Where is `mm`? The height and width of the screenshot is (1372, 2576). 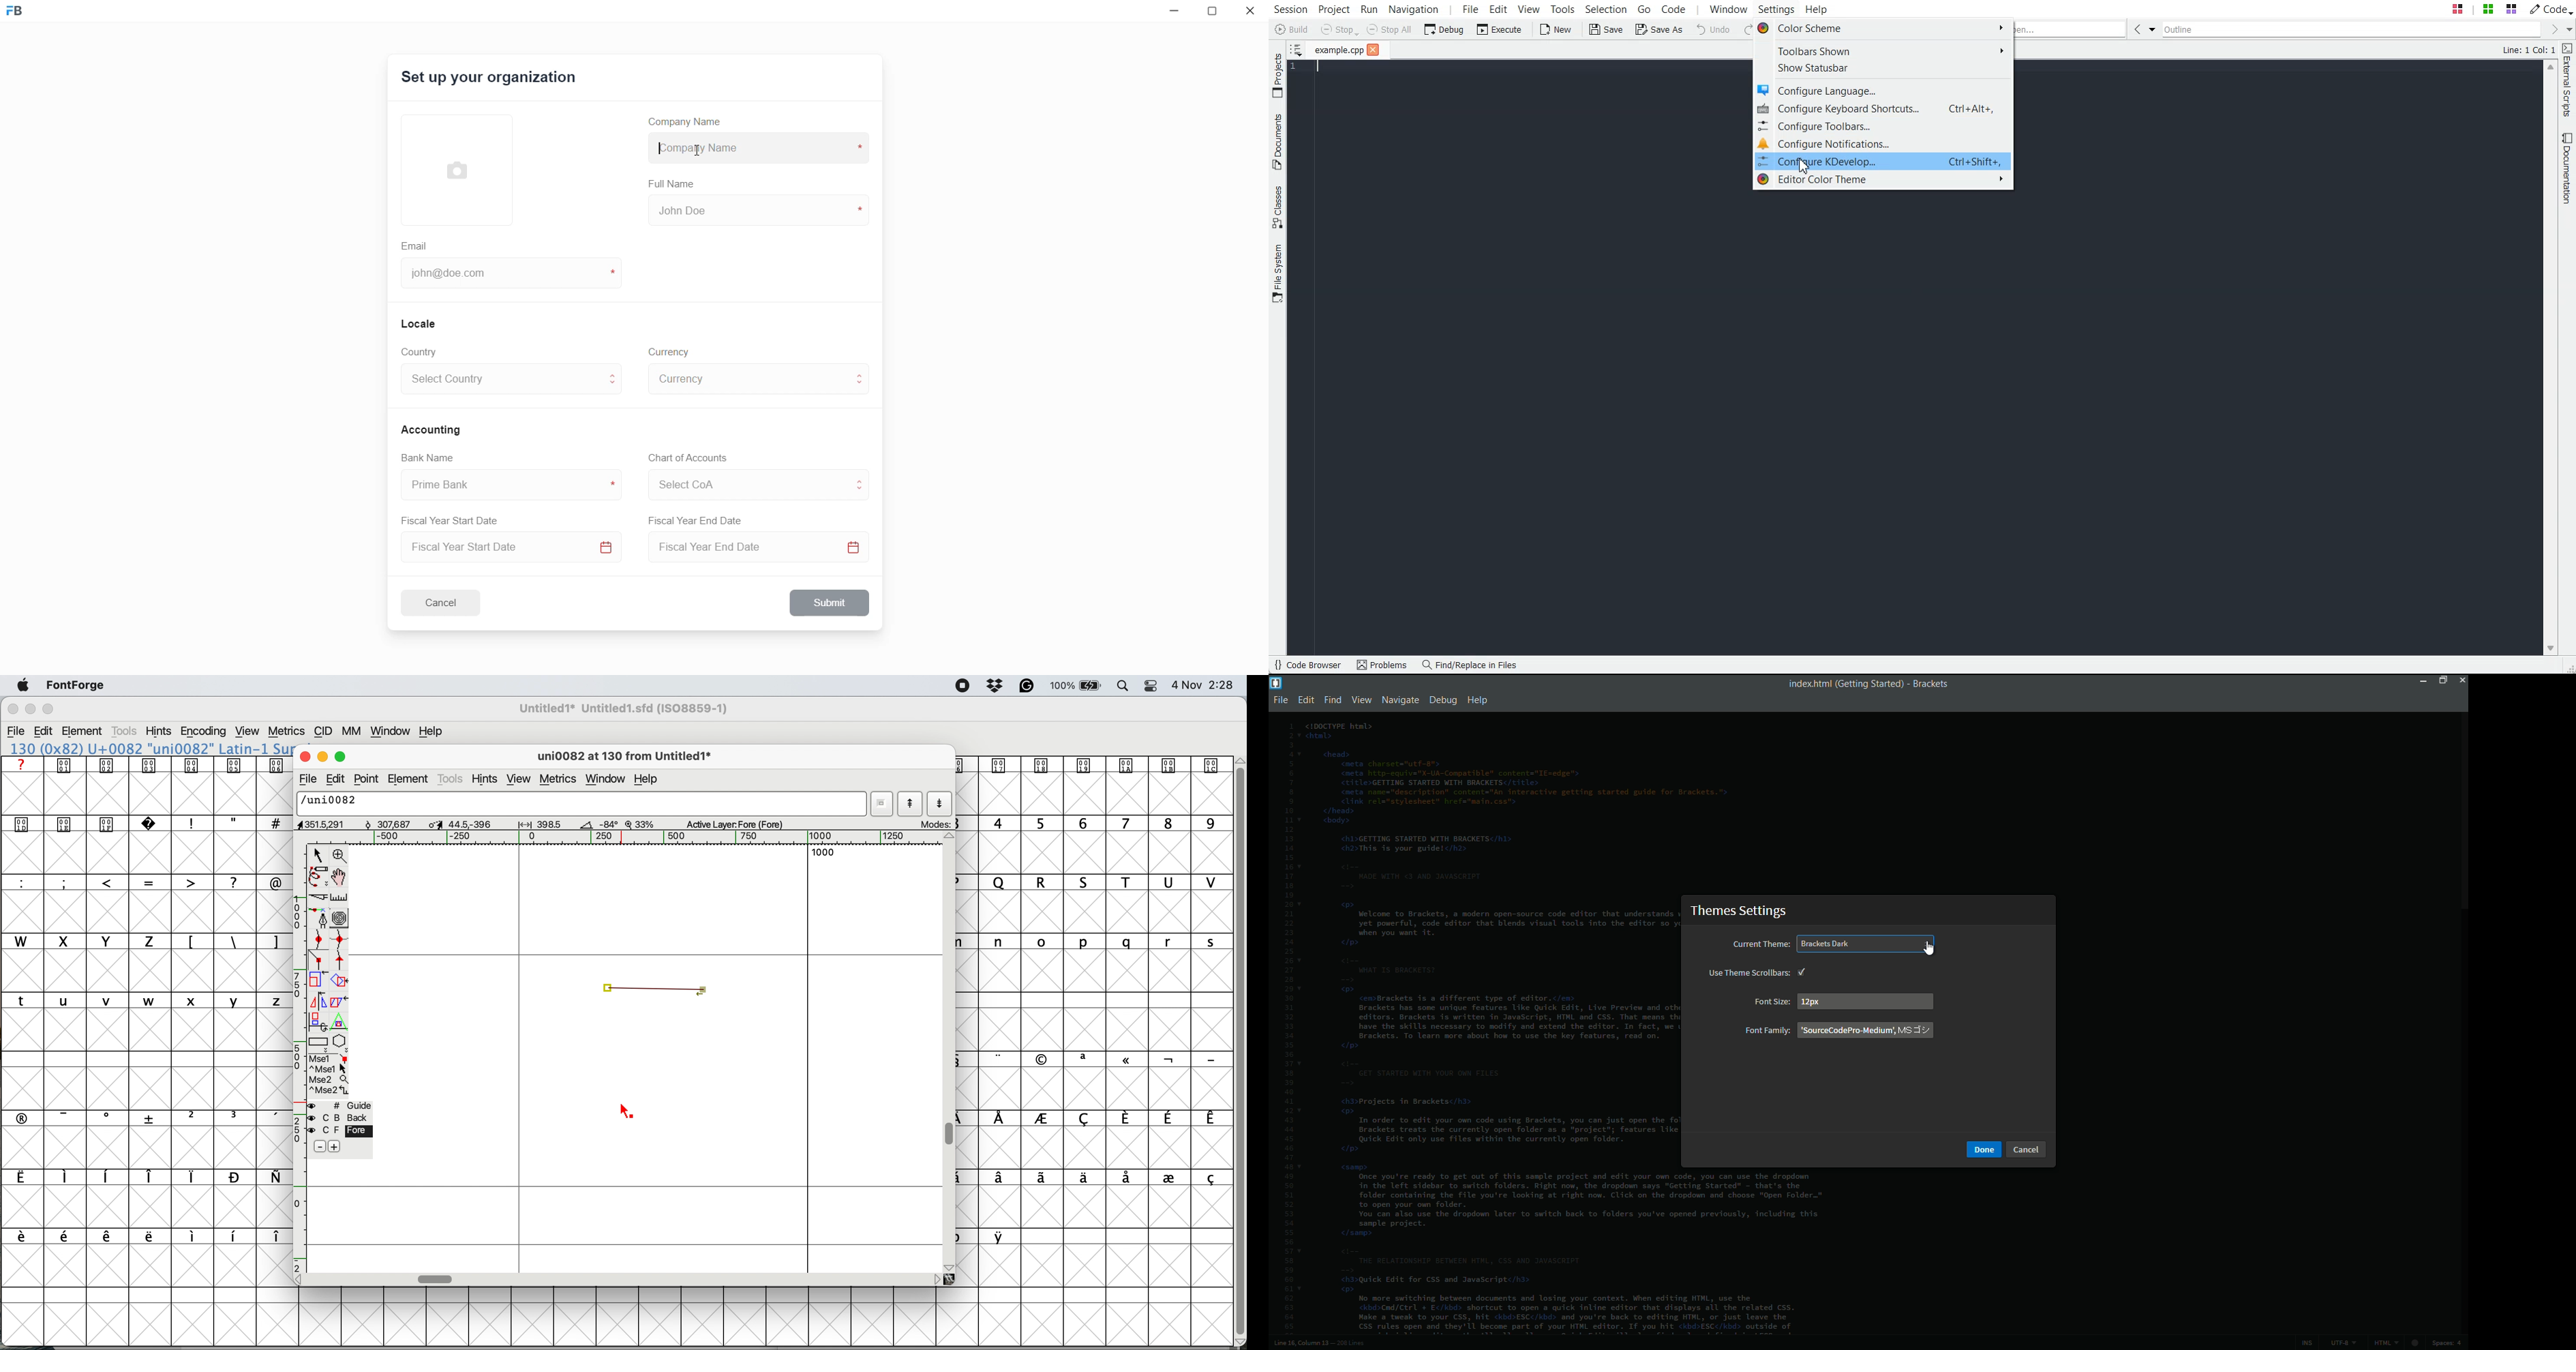
mm is located at coordinates (355, 731).